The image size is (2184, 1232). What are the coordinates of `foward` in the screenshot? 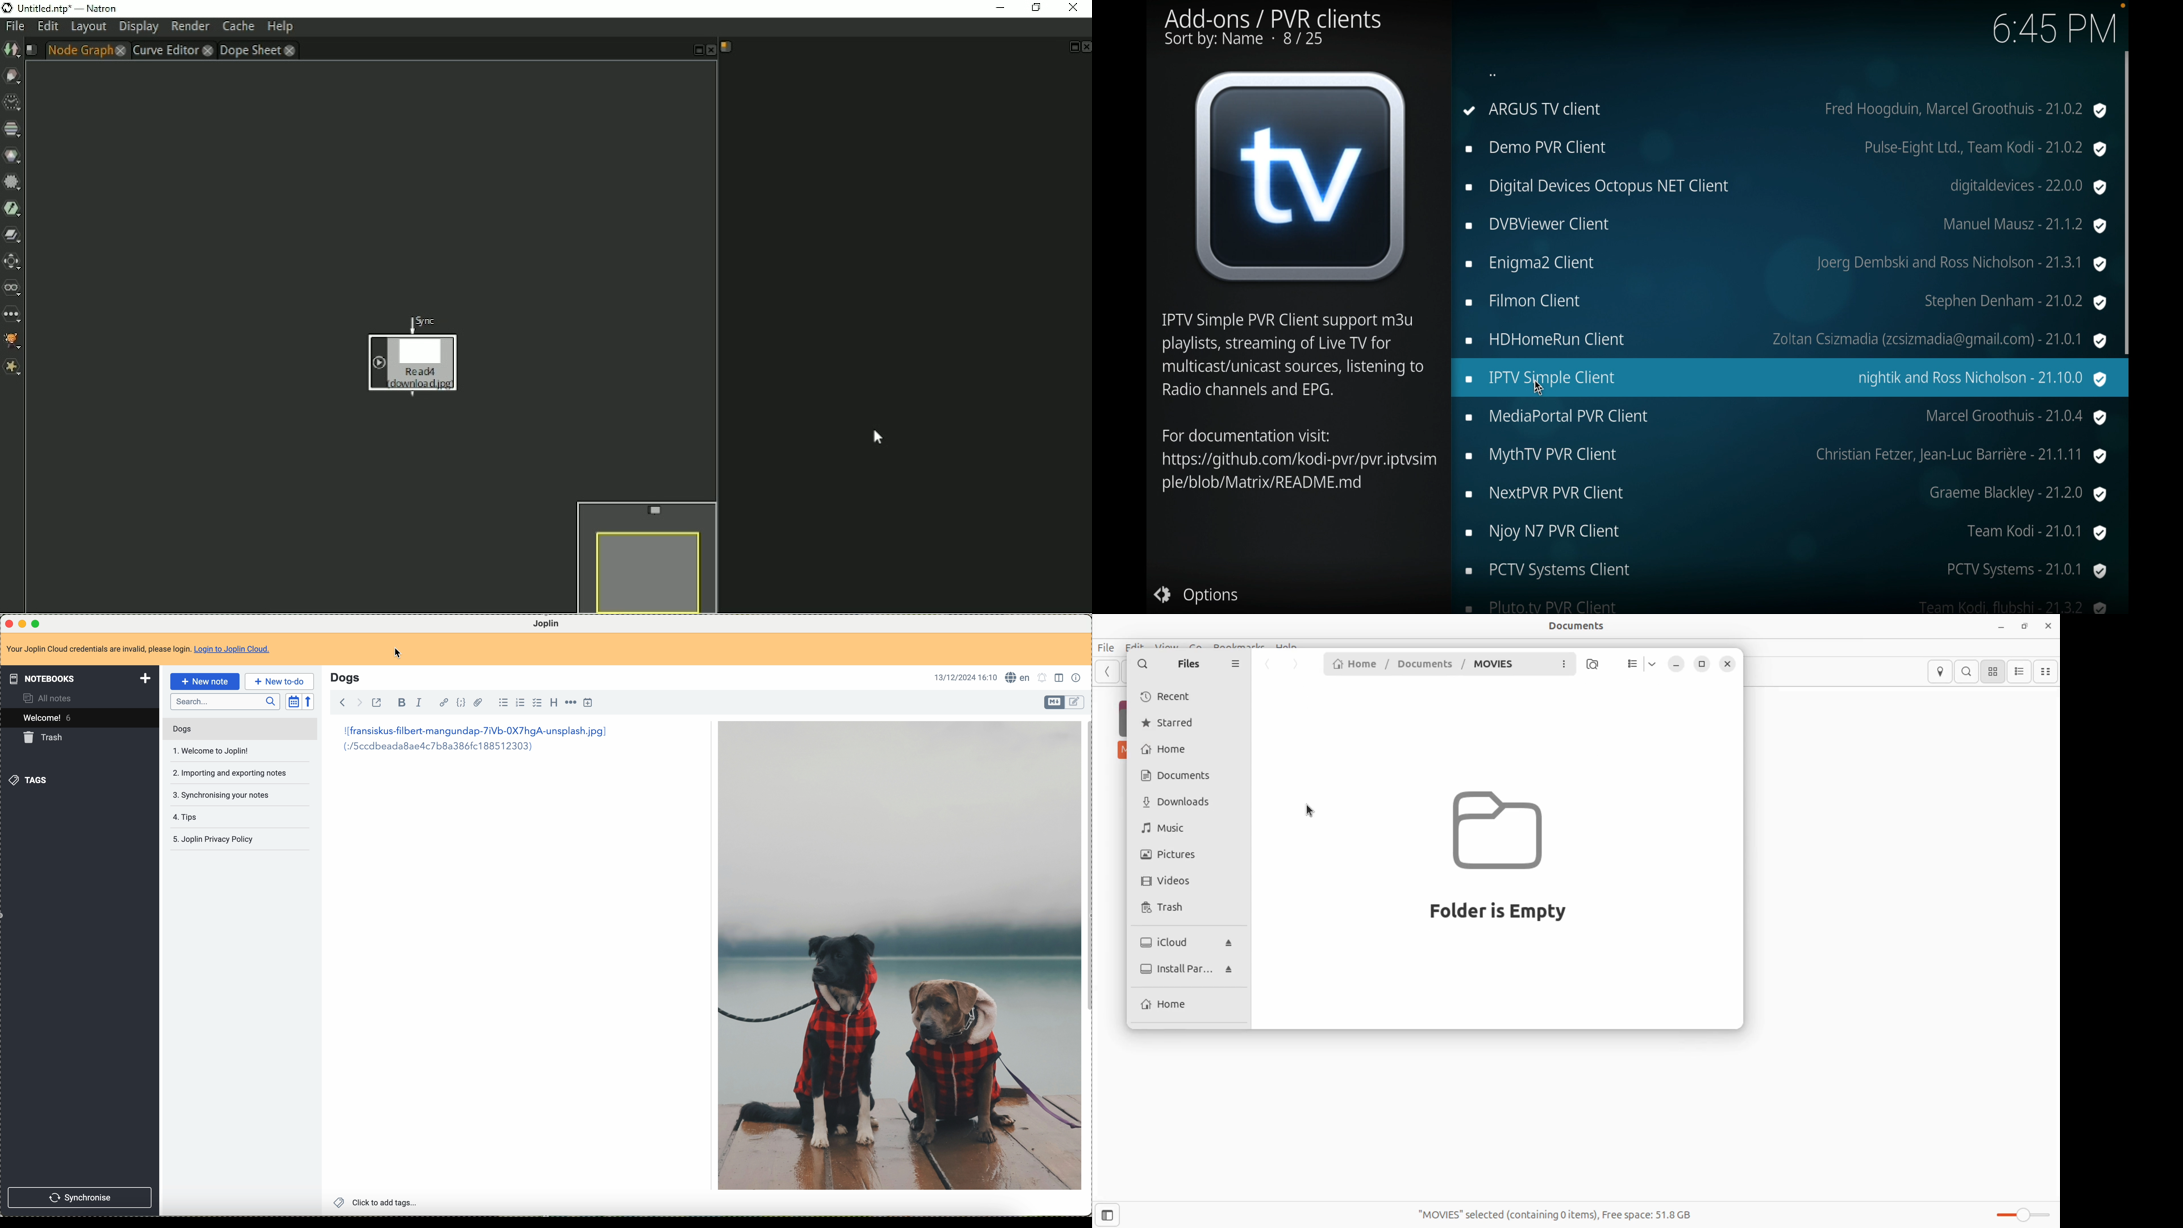 It's located at (361, 701).